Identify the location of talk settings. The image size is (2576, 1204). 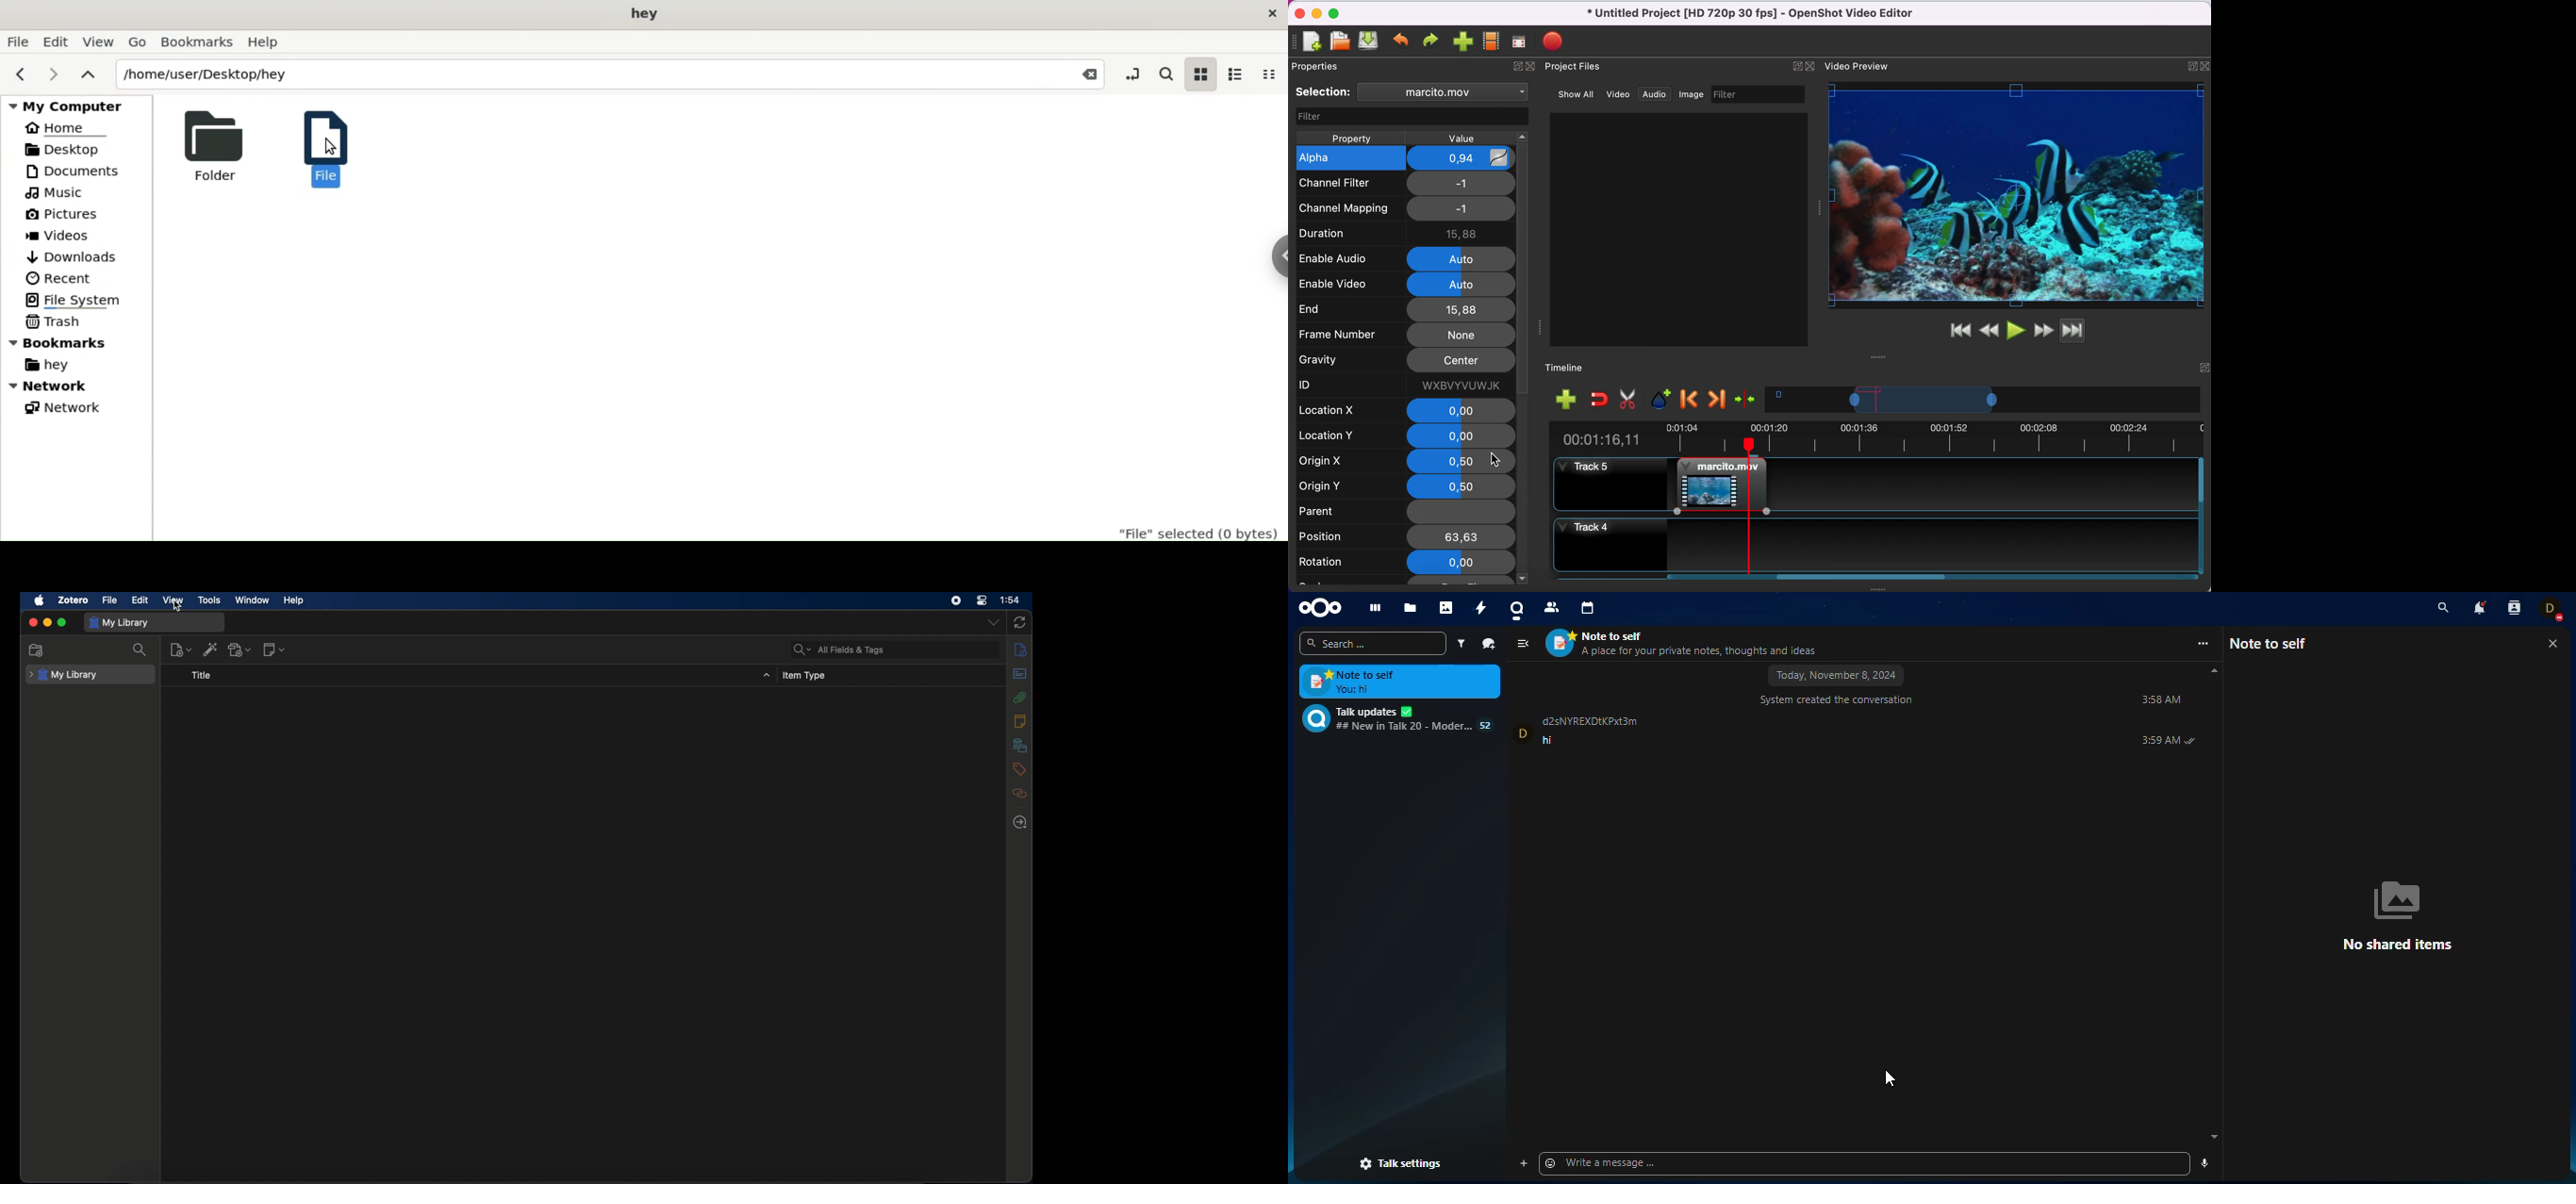
(1401, 1164).